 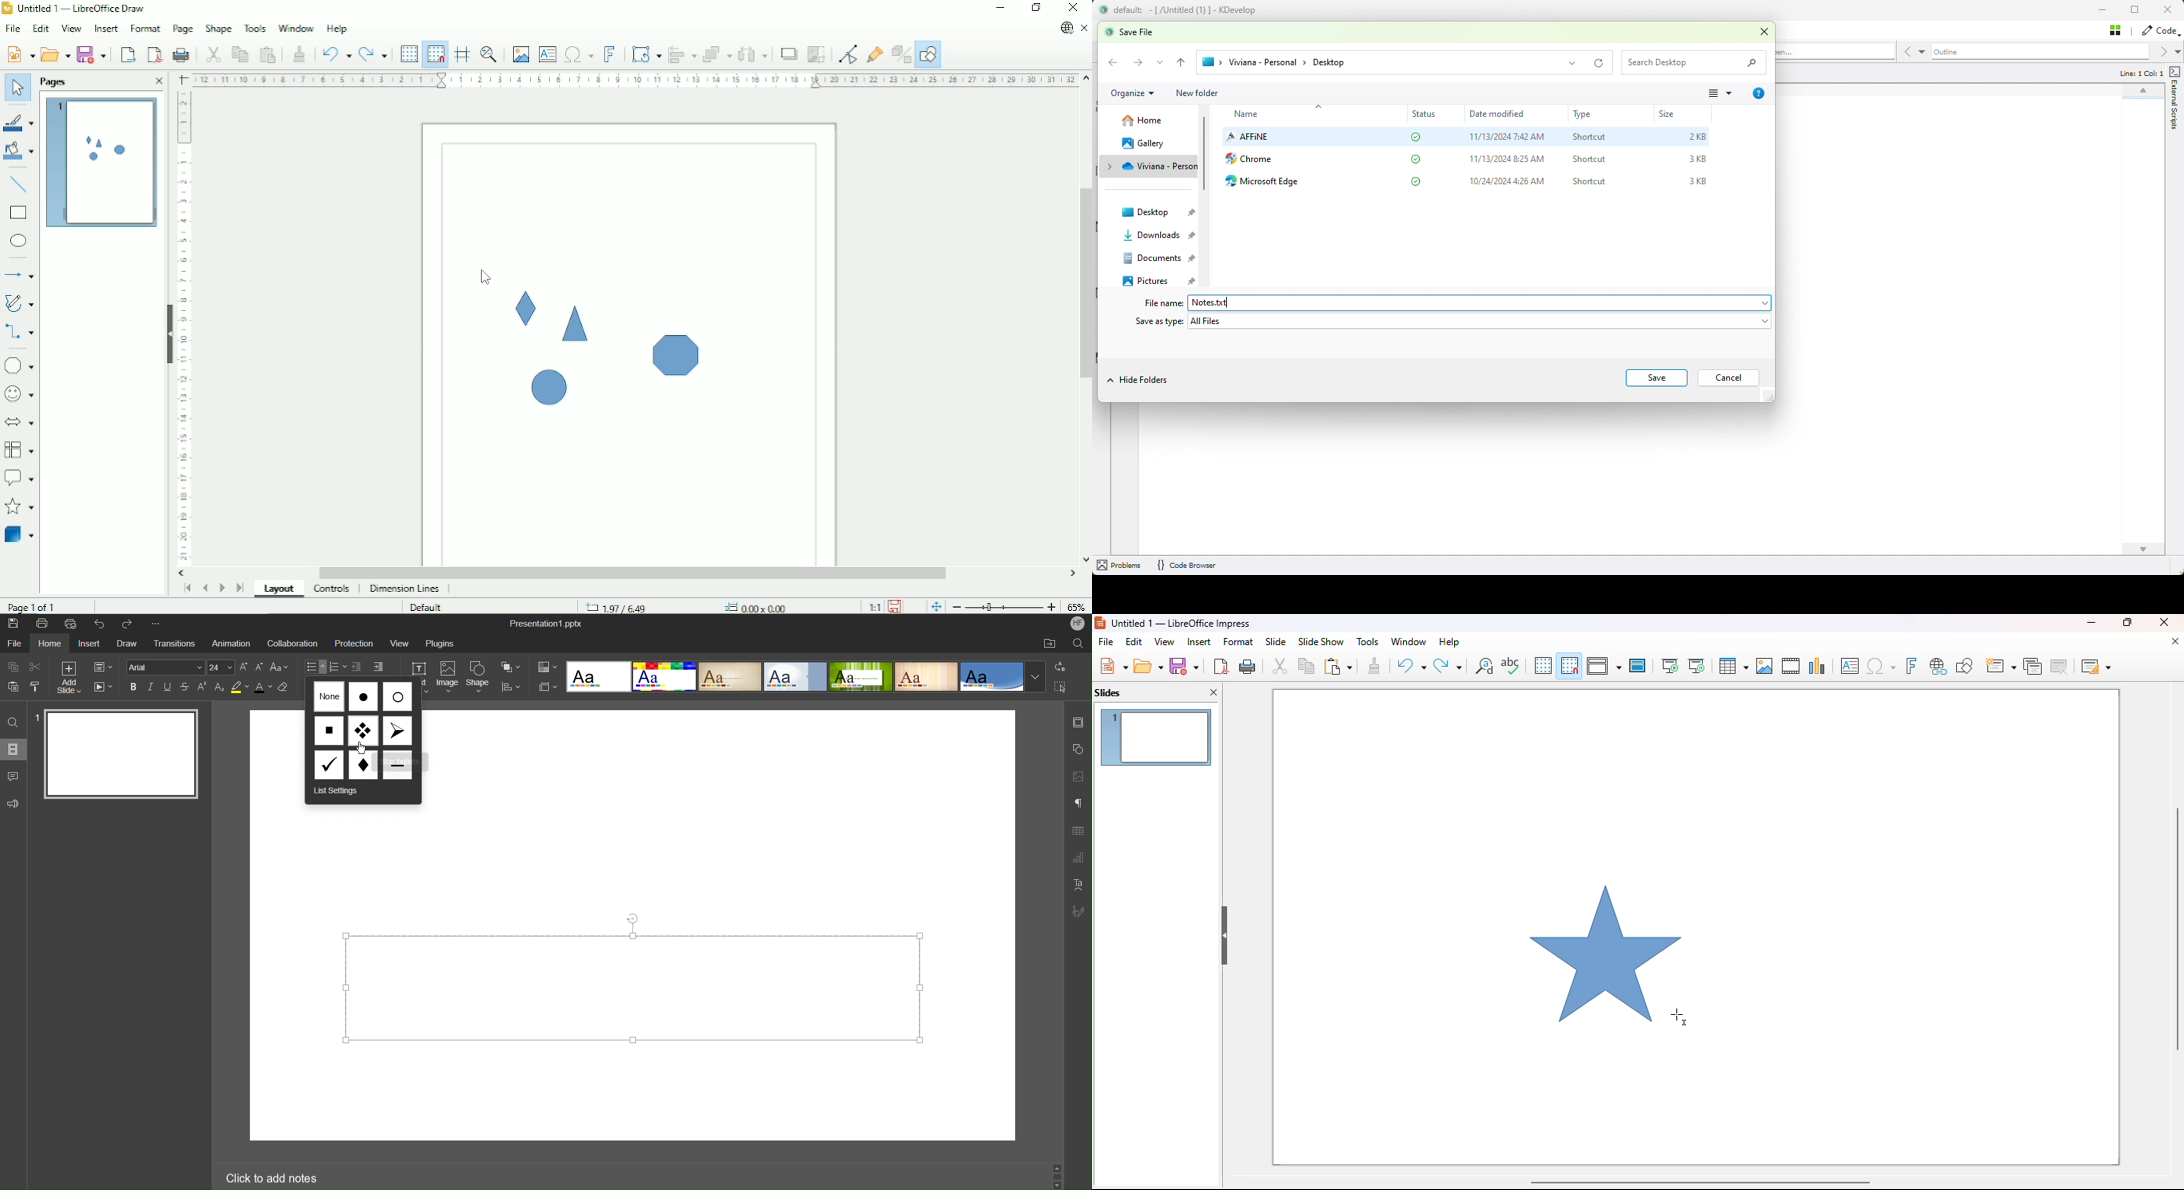 I want to click on Vertical scale, so click(x=182, y=328).